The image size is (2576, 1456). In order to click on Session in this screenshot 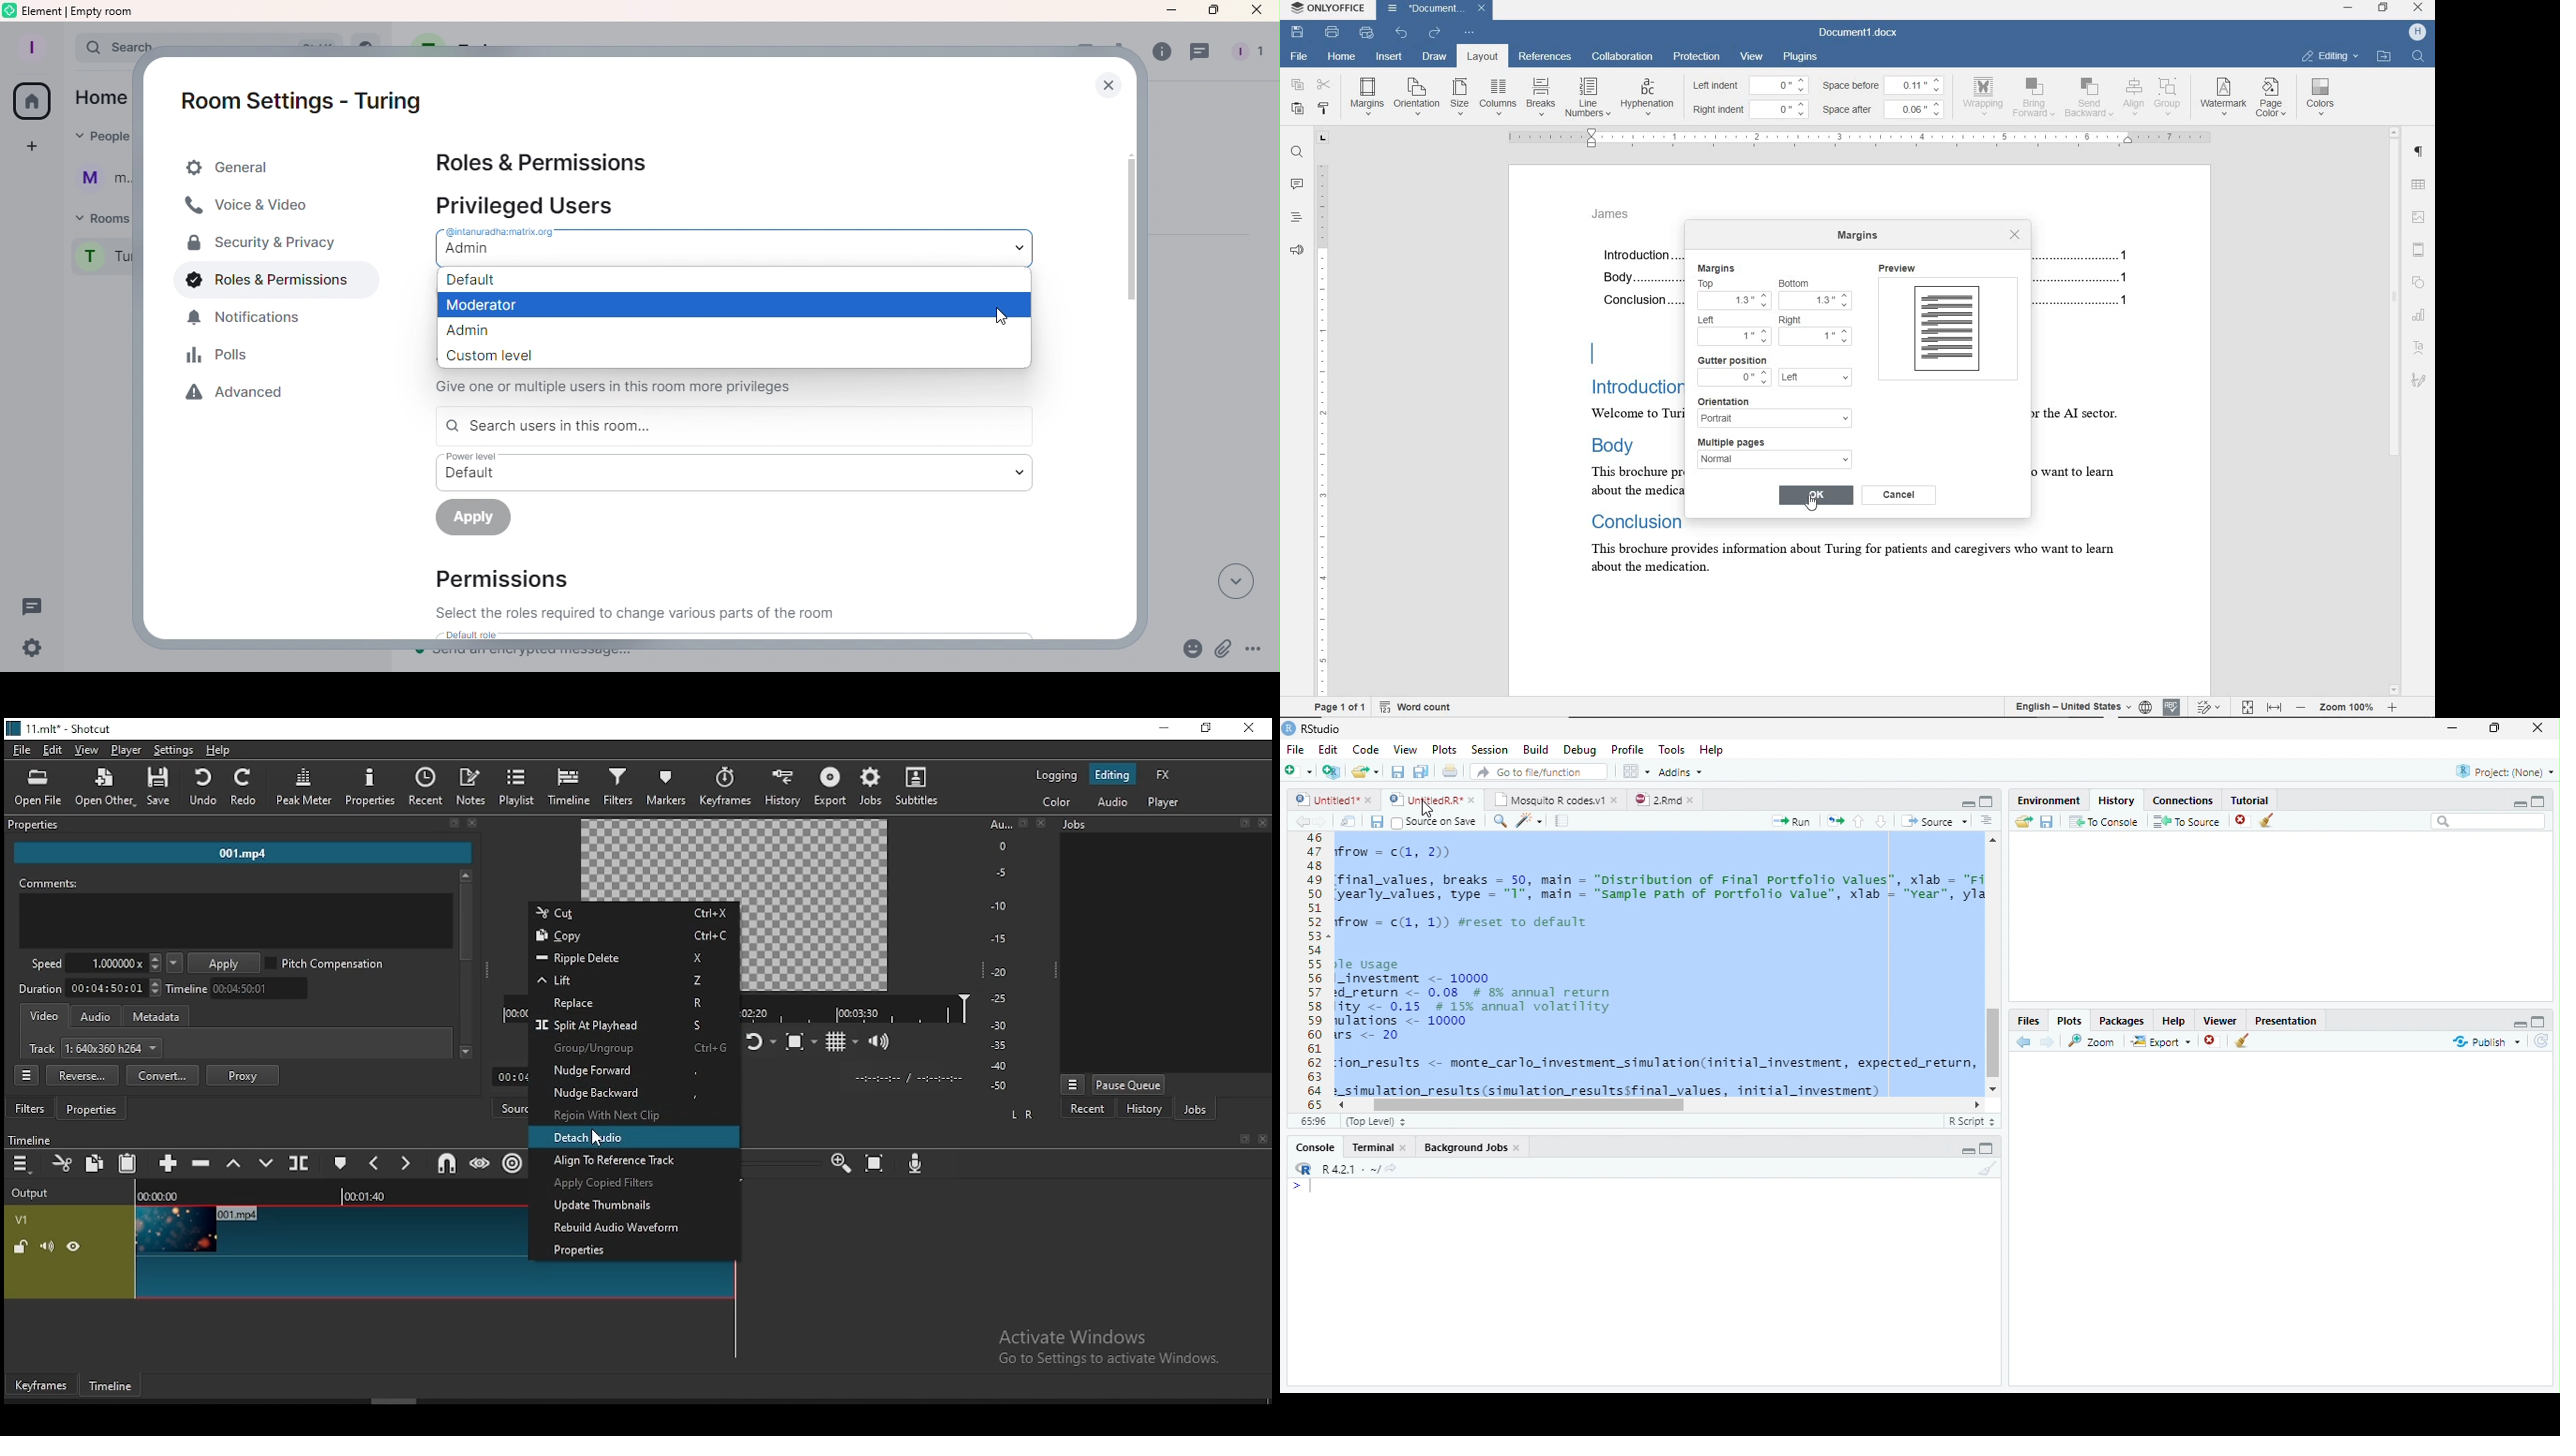, I will do `click(1488, 749)`.